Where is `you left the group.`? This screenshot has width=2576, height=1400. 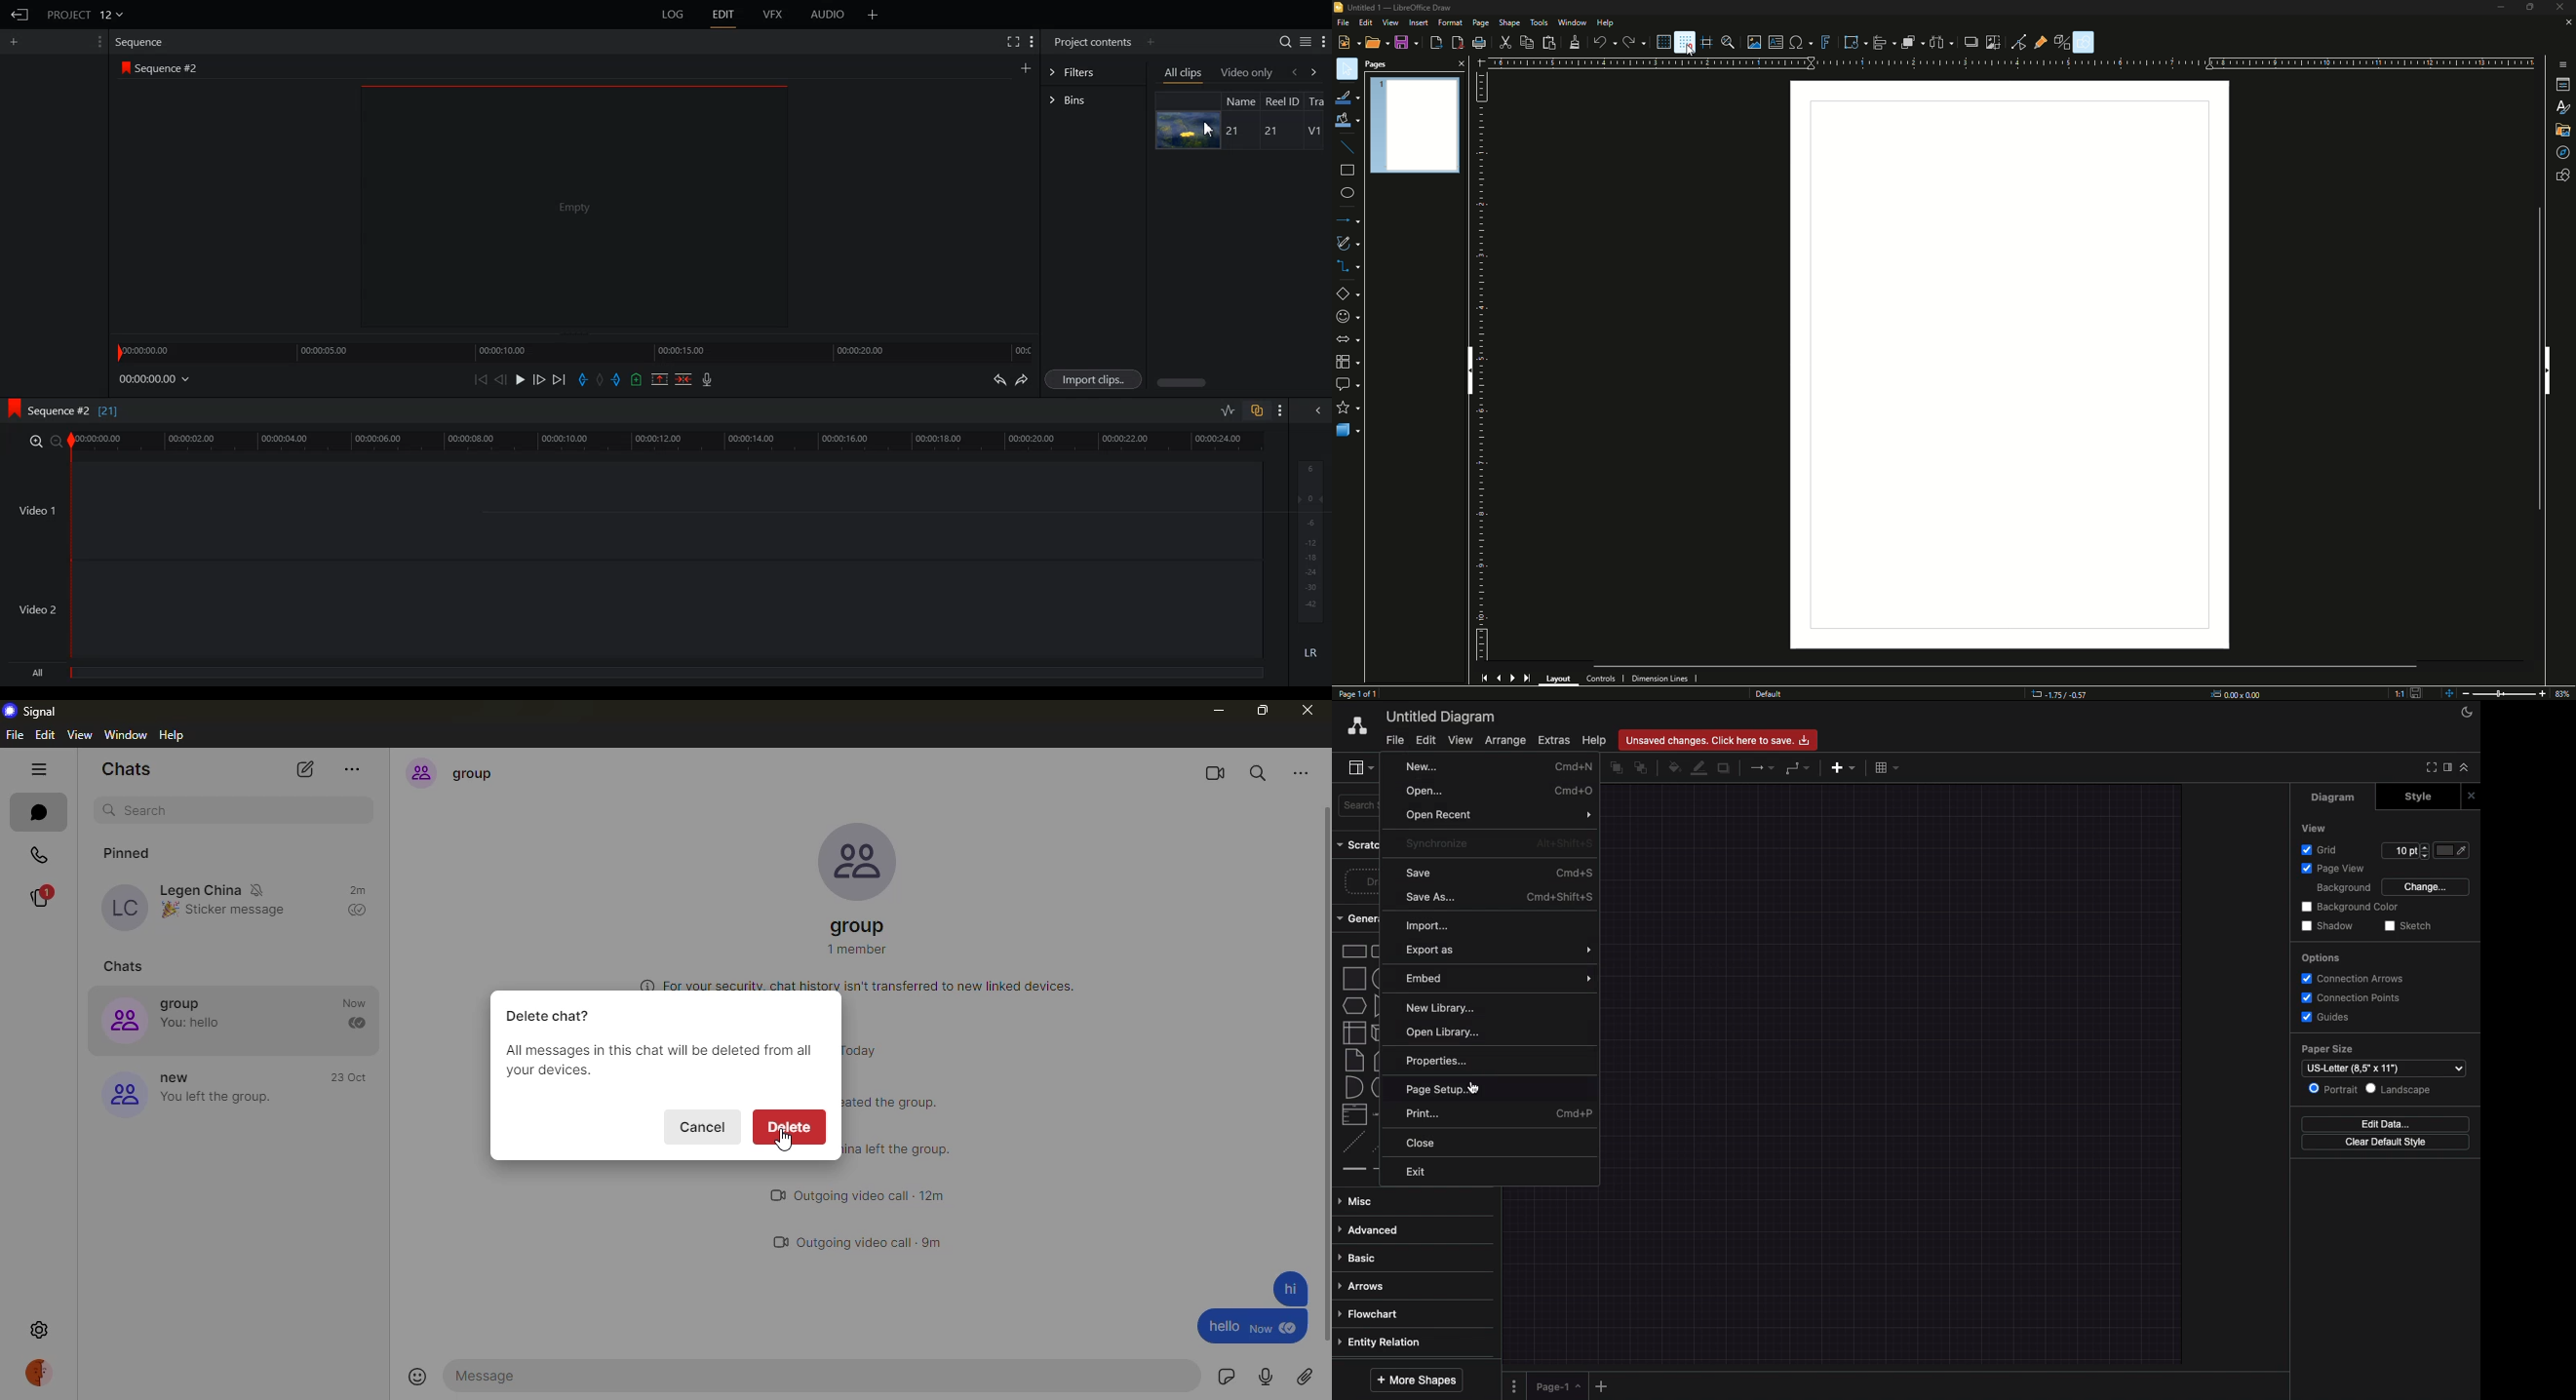 you left the group. is located at coordinates (220, 1099).